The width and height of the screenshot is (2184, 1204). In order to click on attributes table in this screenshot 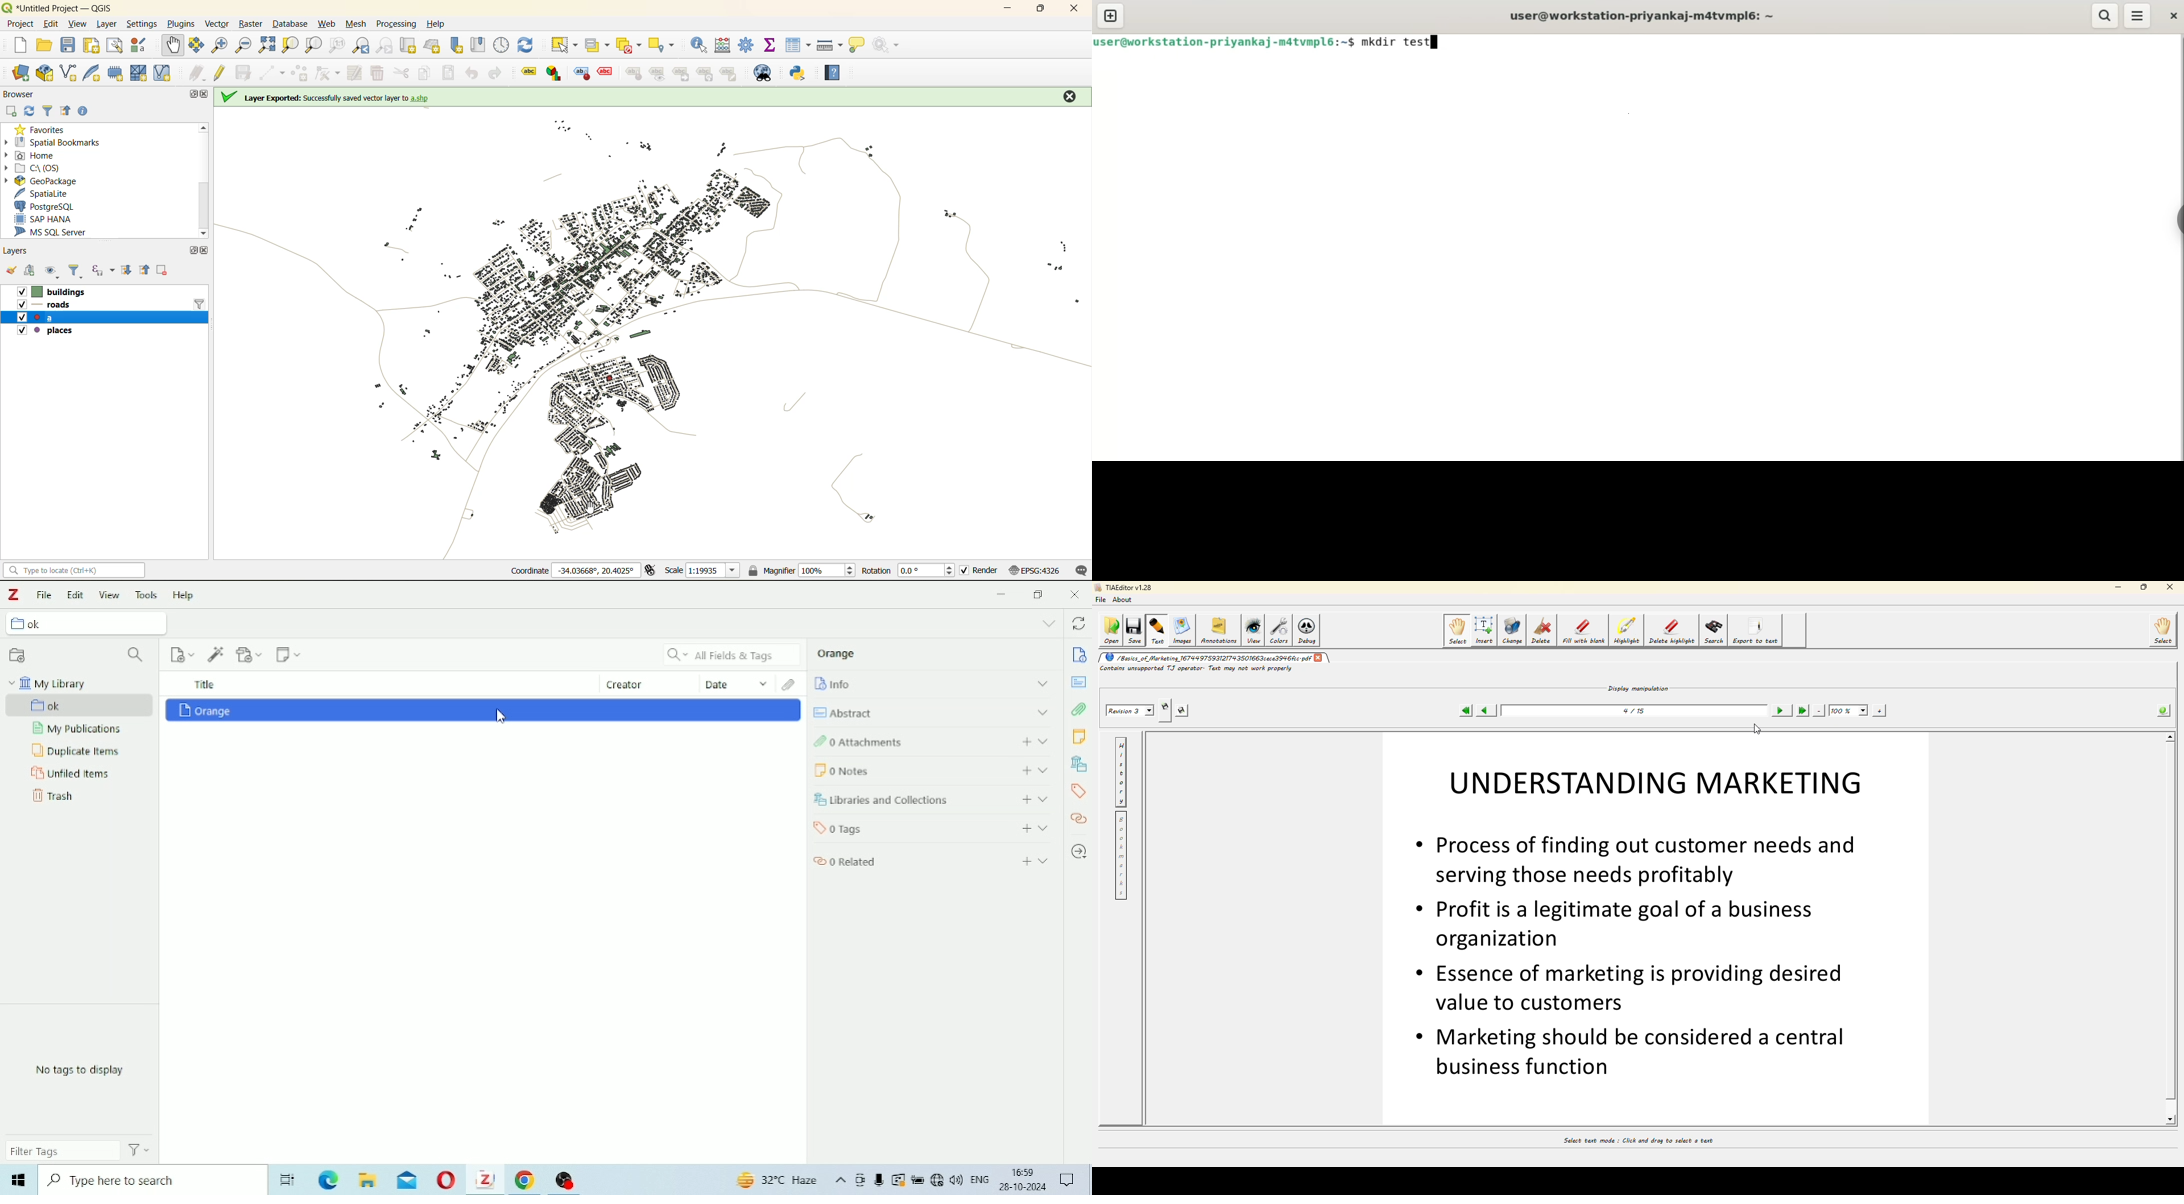, I will do `click(801, 46)`.